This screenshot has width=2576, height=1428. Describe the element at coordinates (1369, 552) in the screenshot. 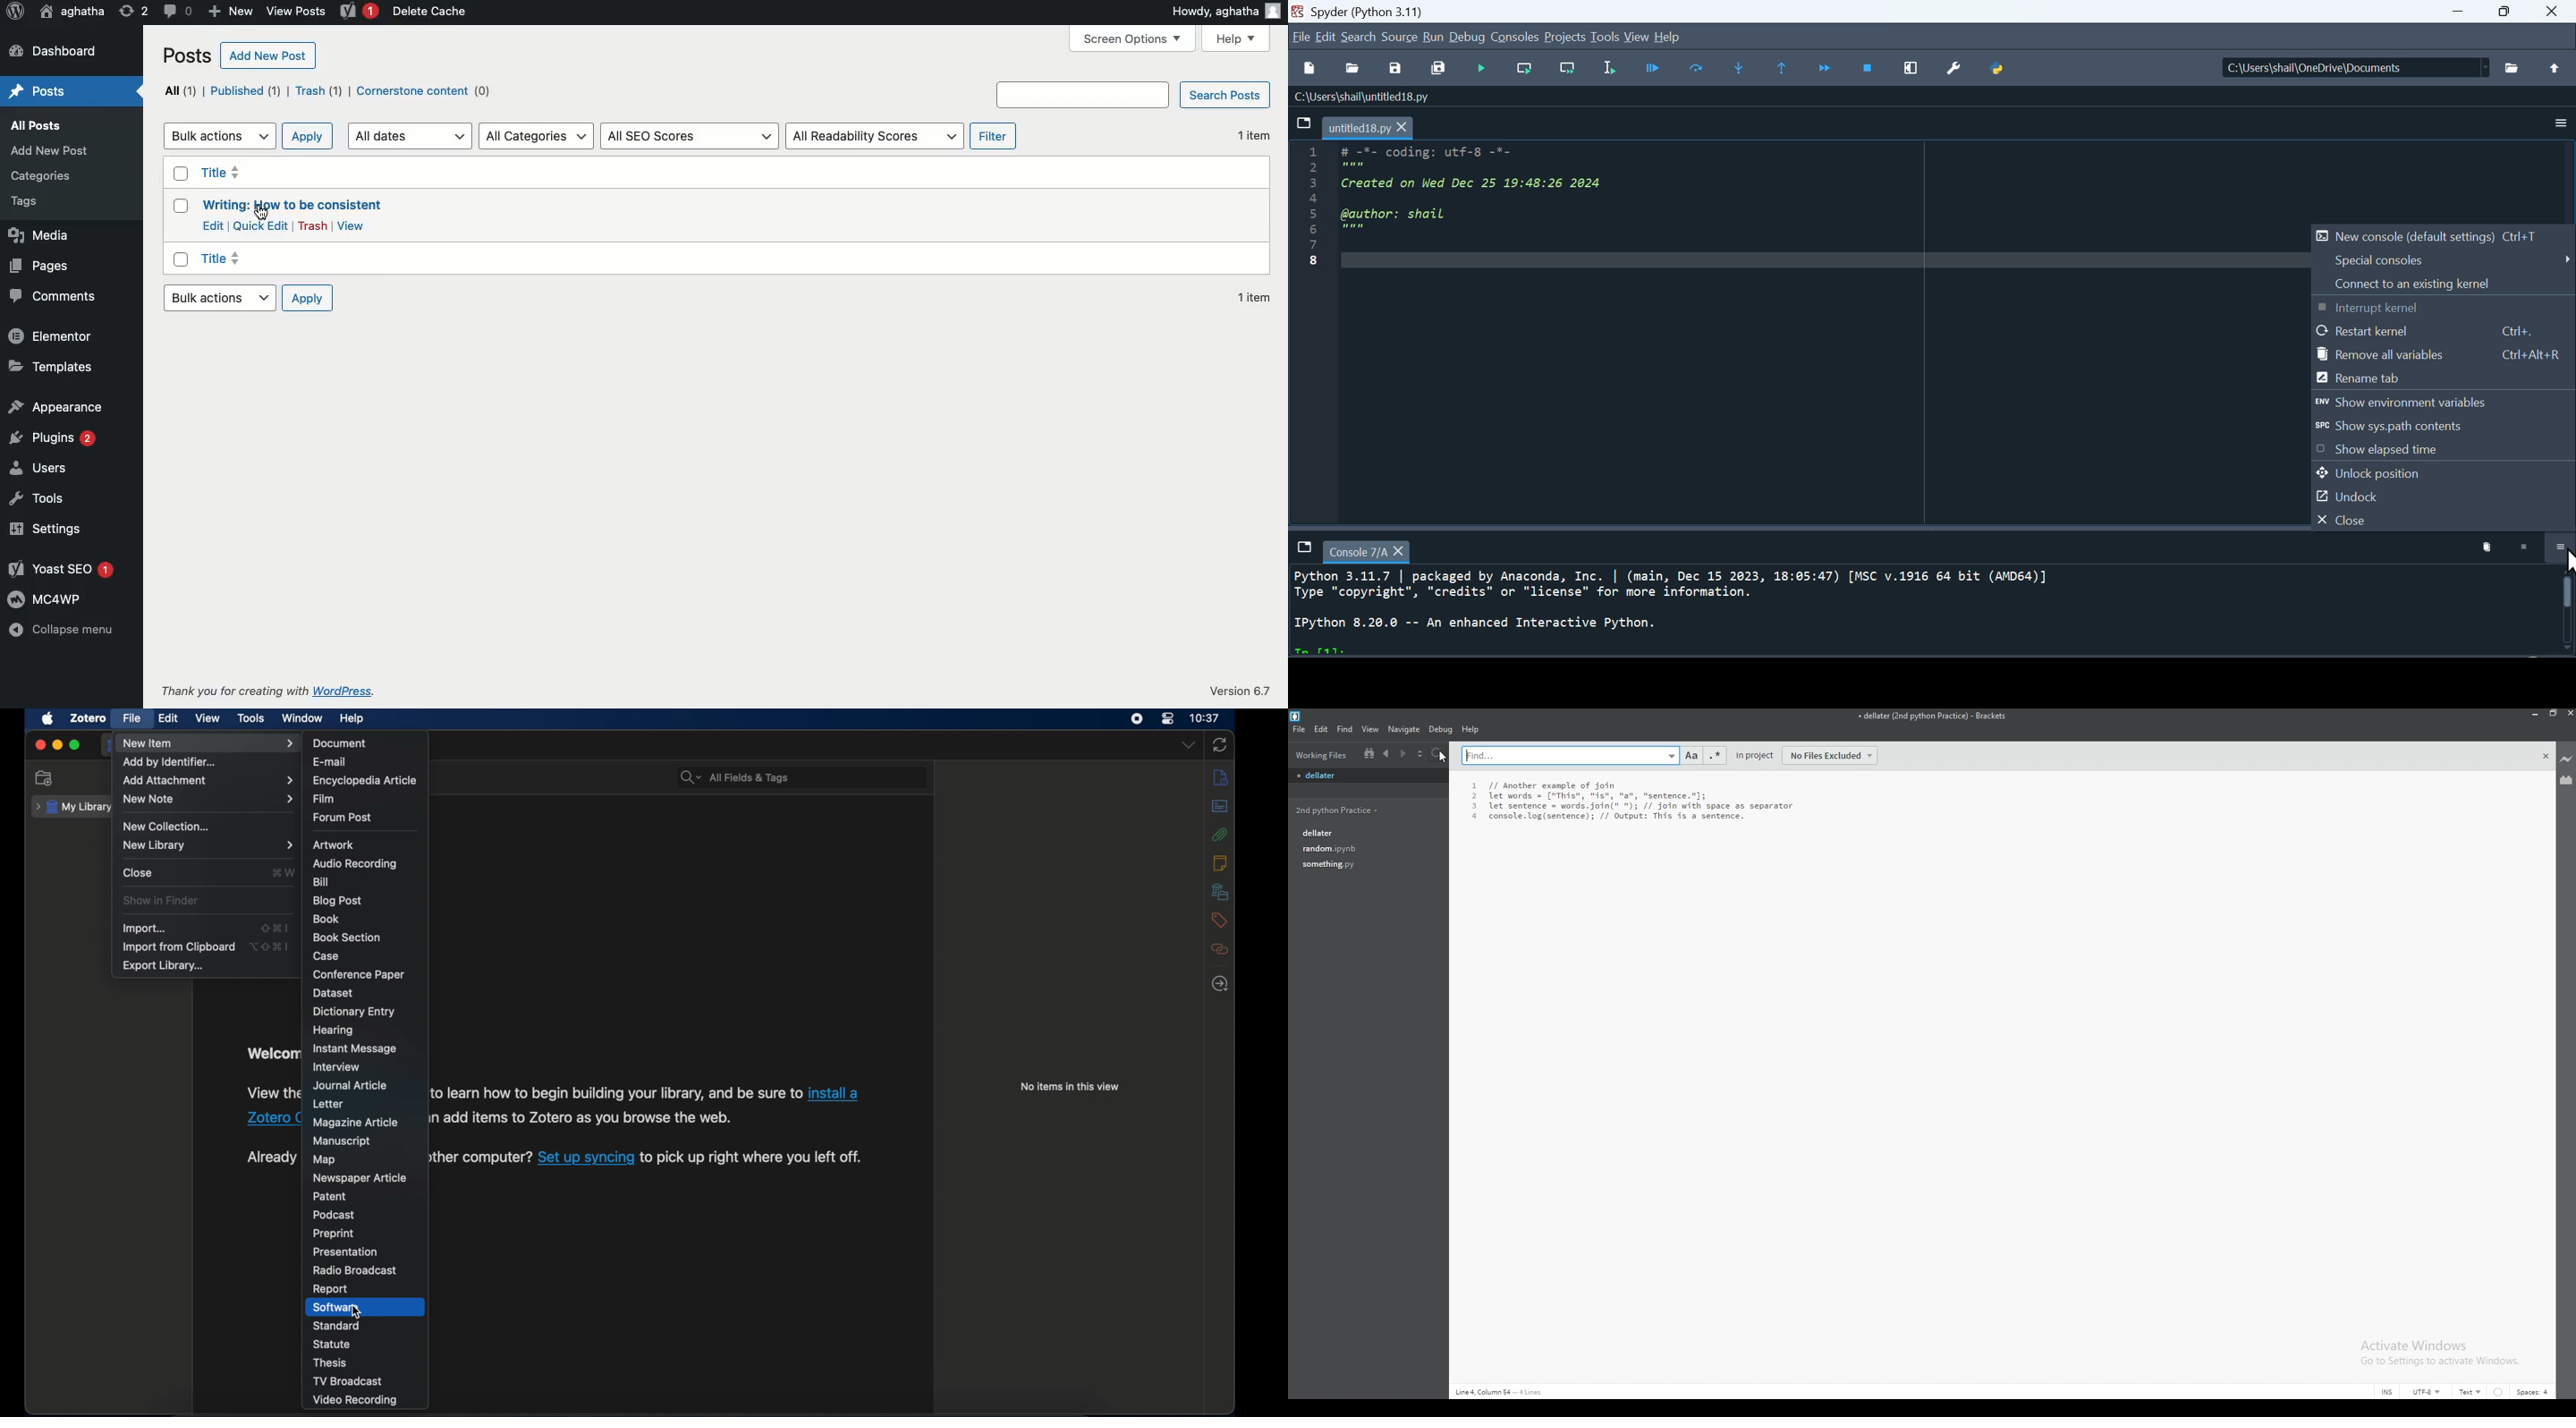

I see `console 7/A tab` at that location.